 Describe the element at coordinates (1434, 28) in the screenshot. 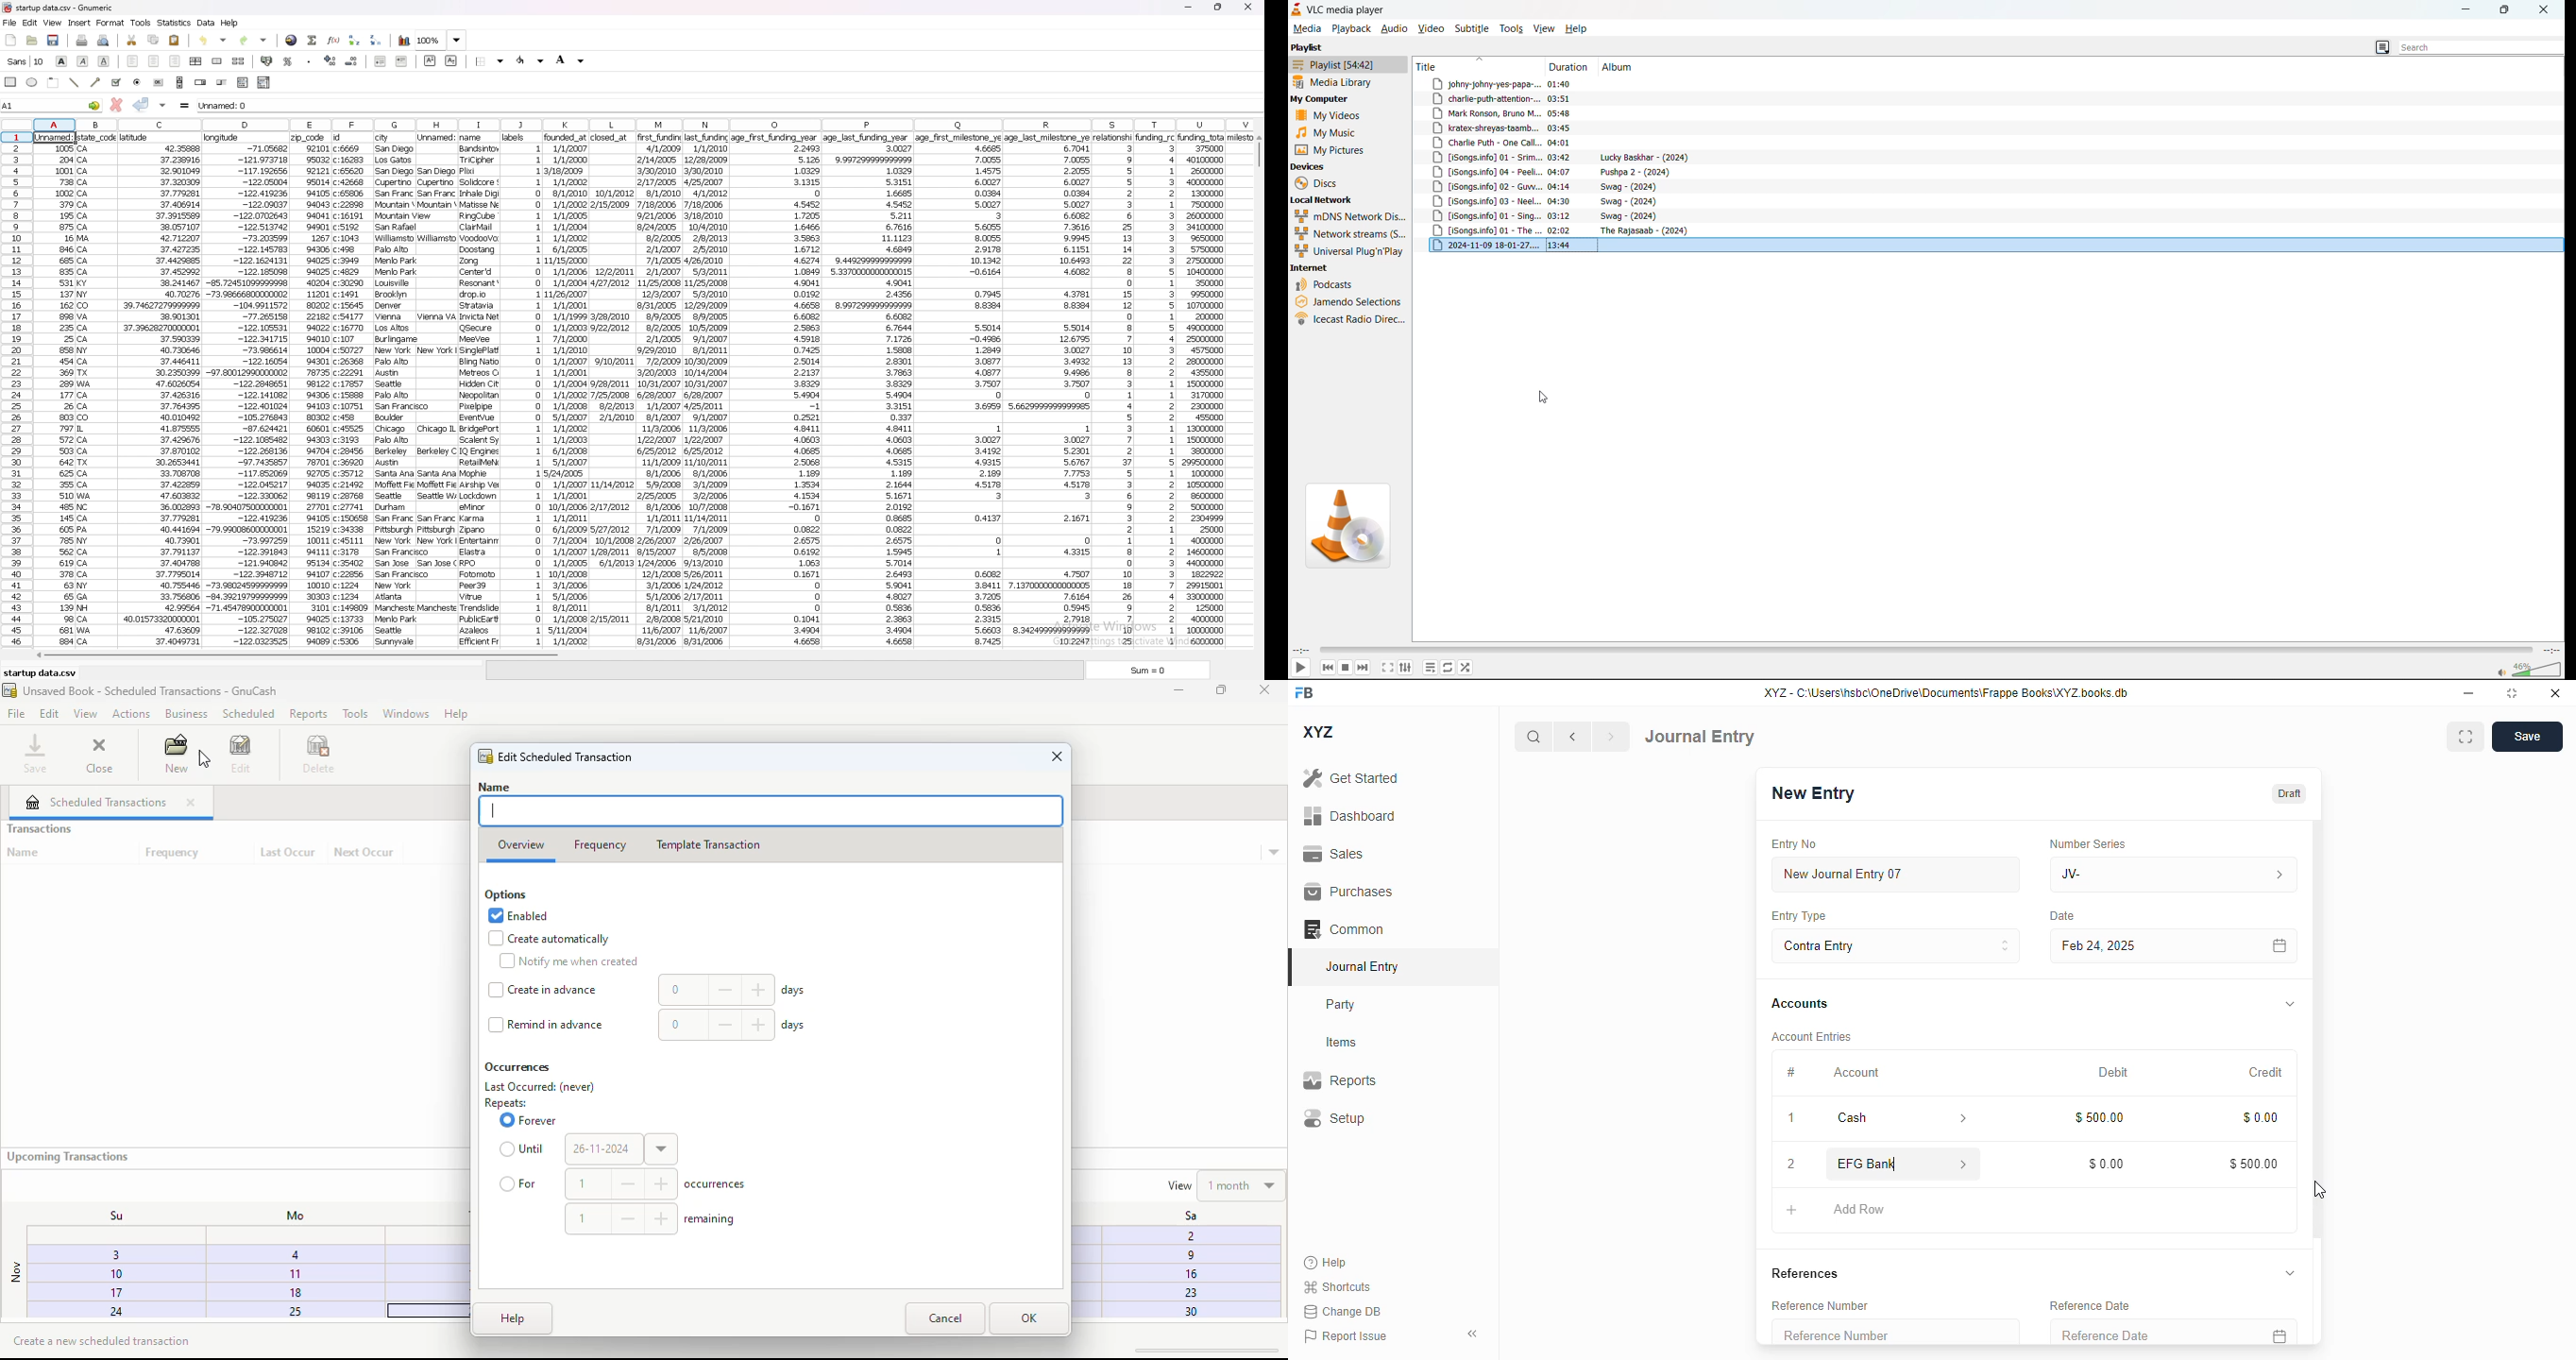

I see `video` at that location.